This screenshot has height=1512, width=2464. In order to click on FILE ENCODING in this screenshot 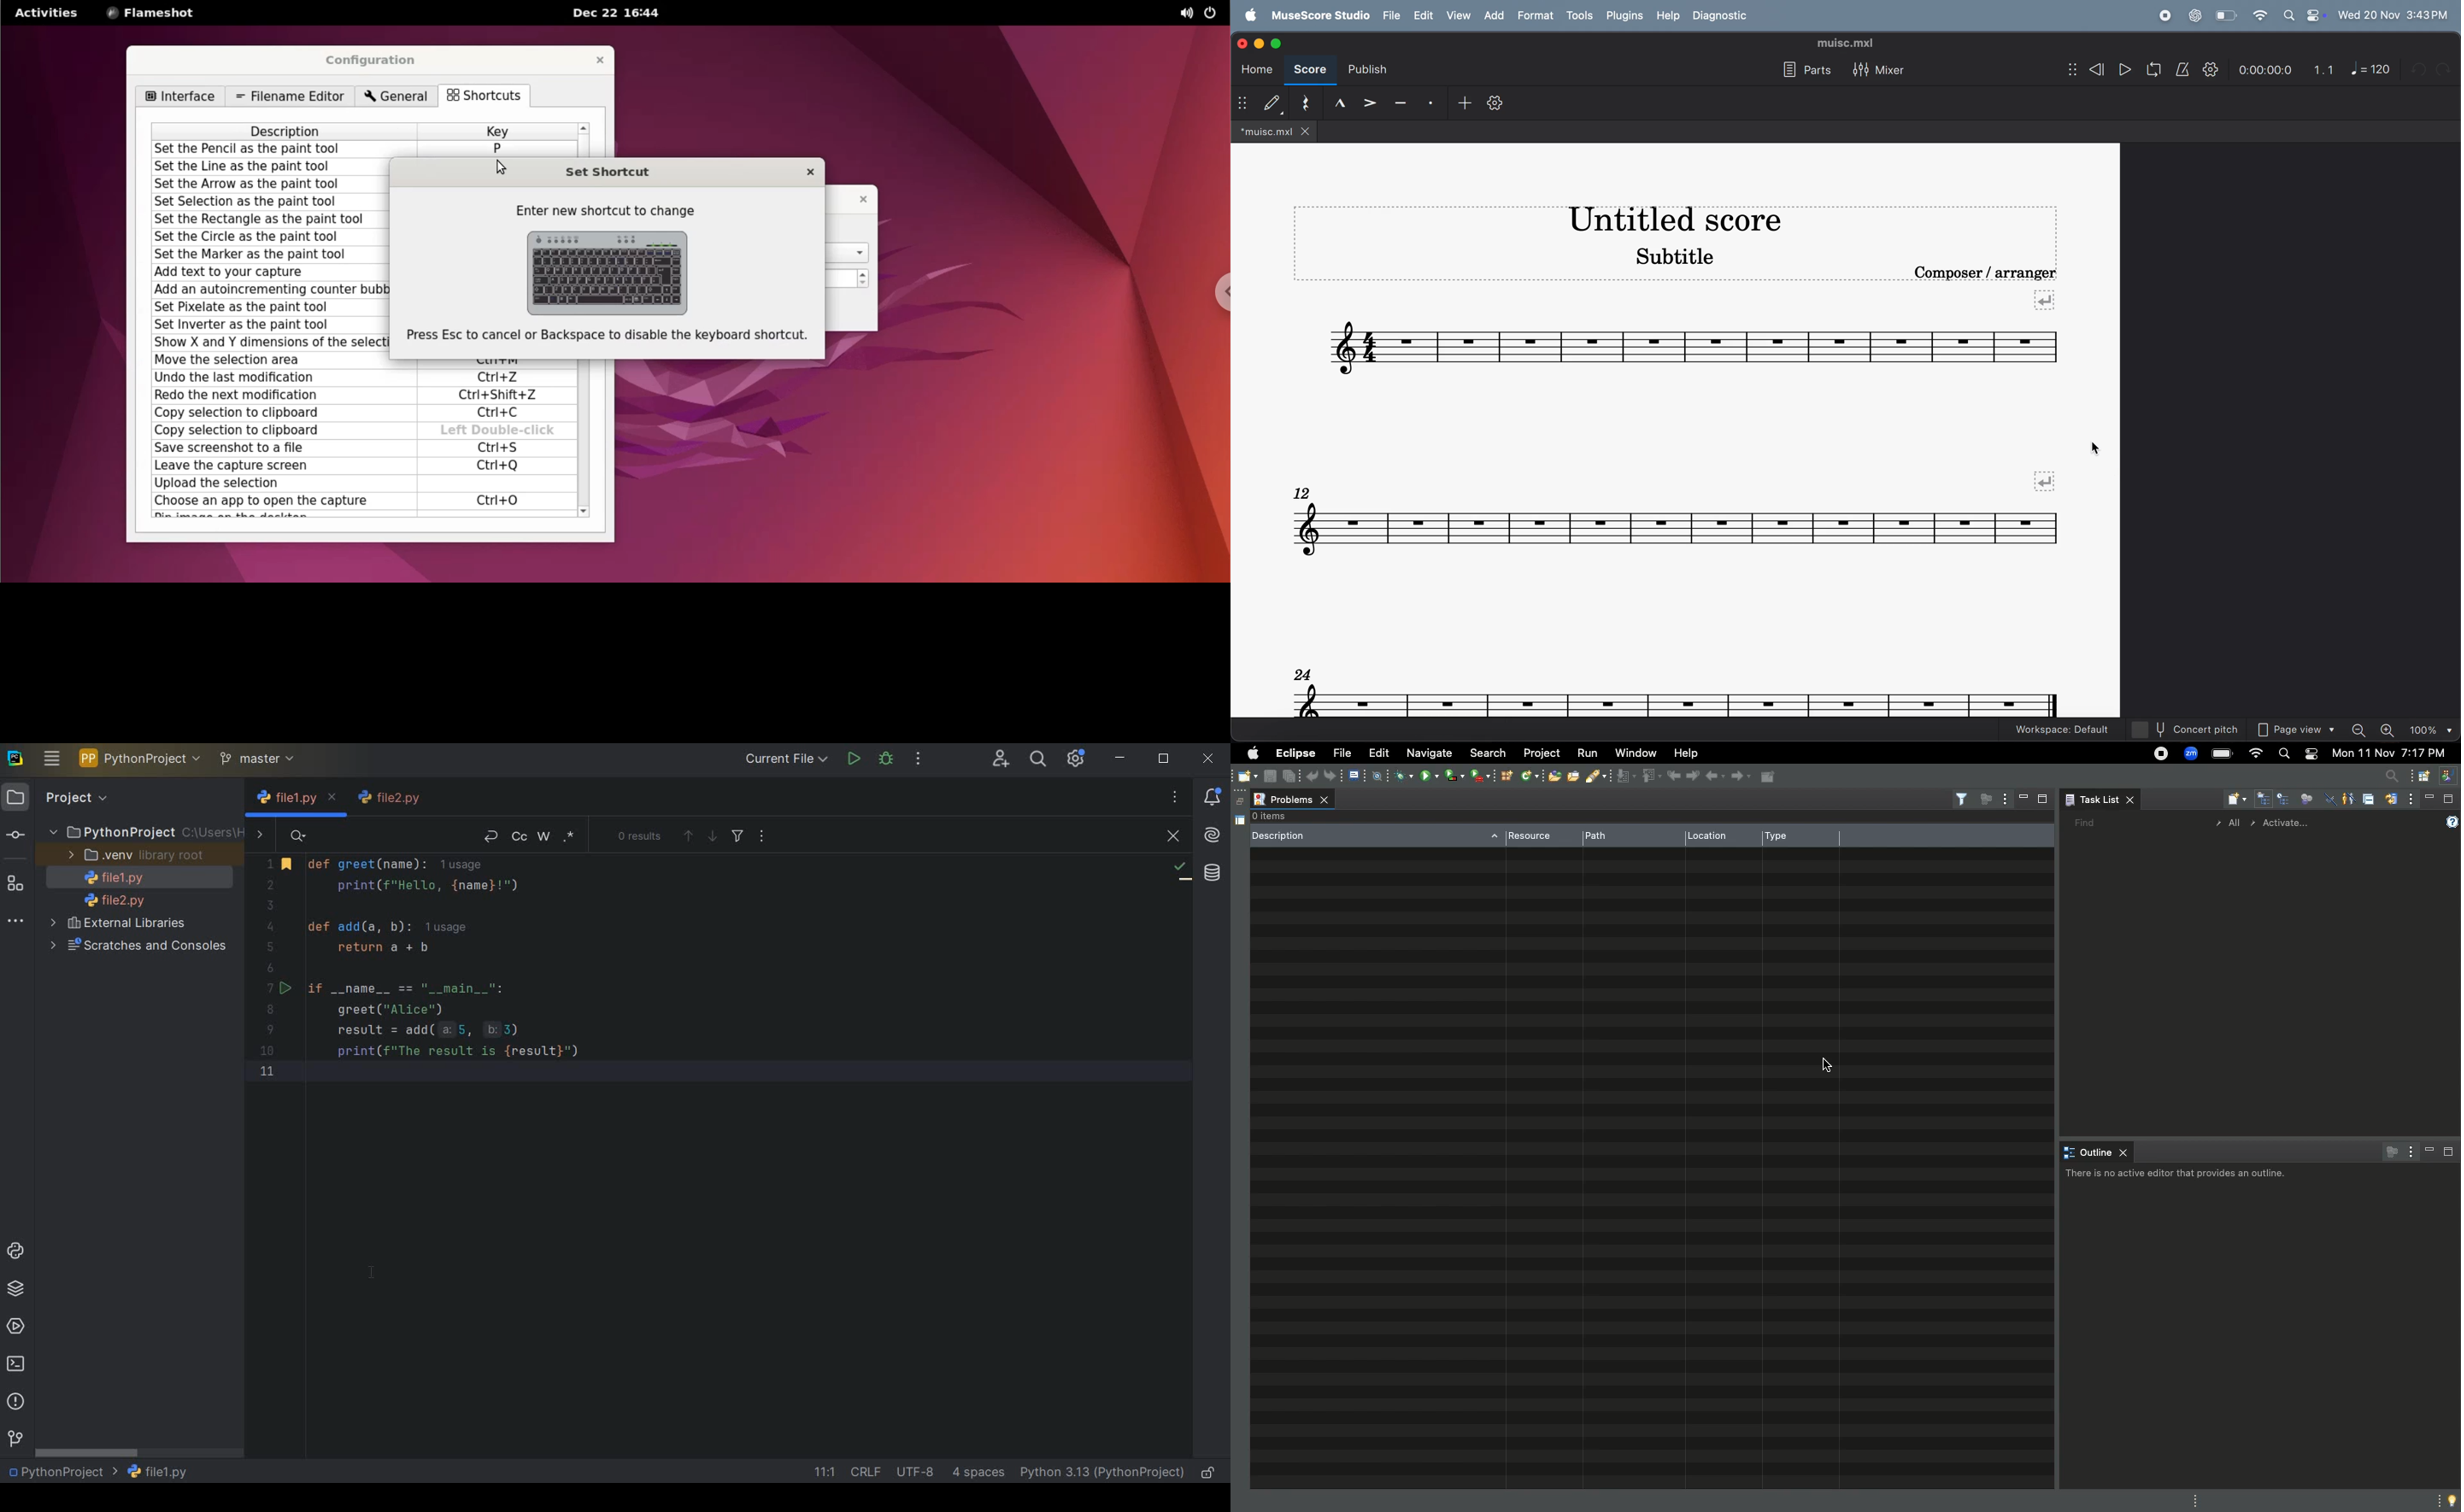, I will do `click(912, 1472)`.